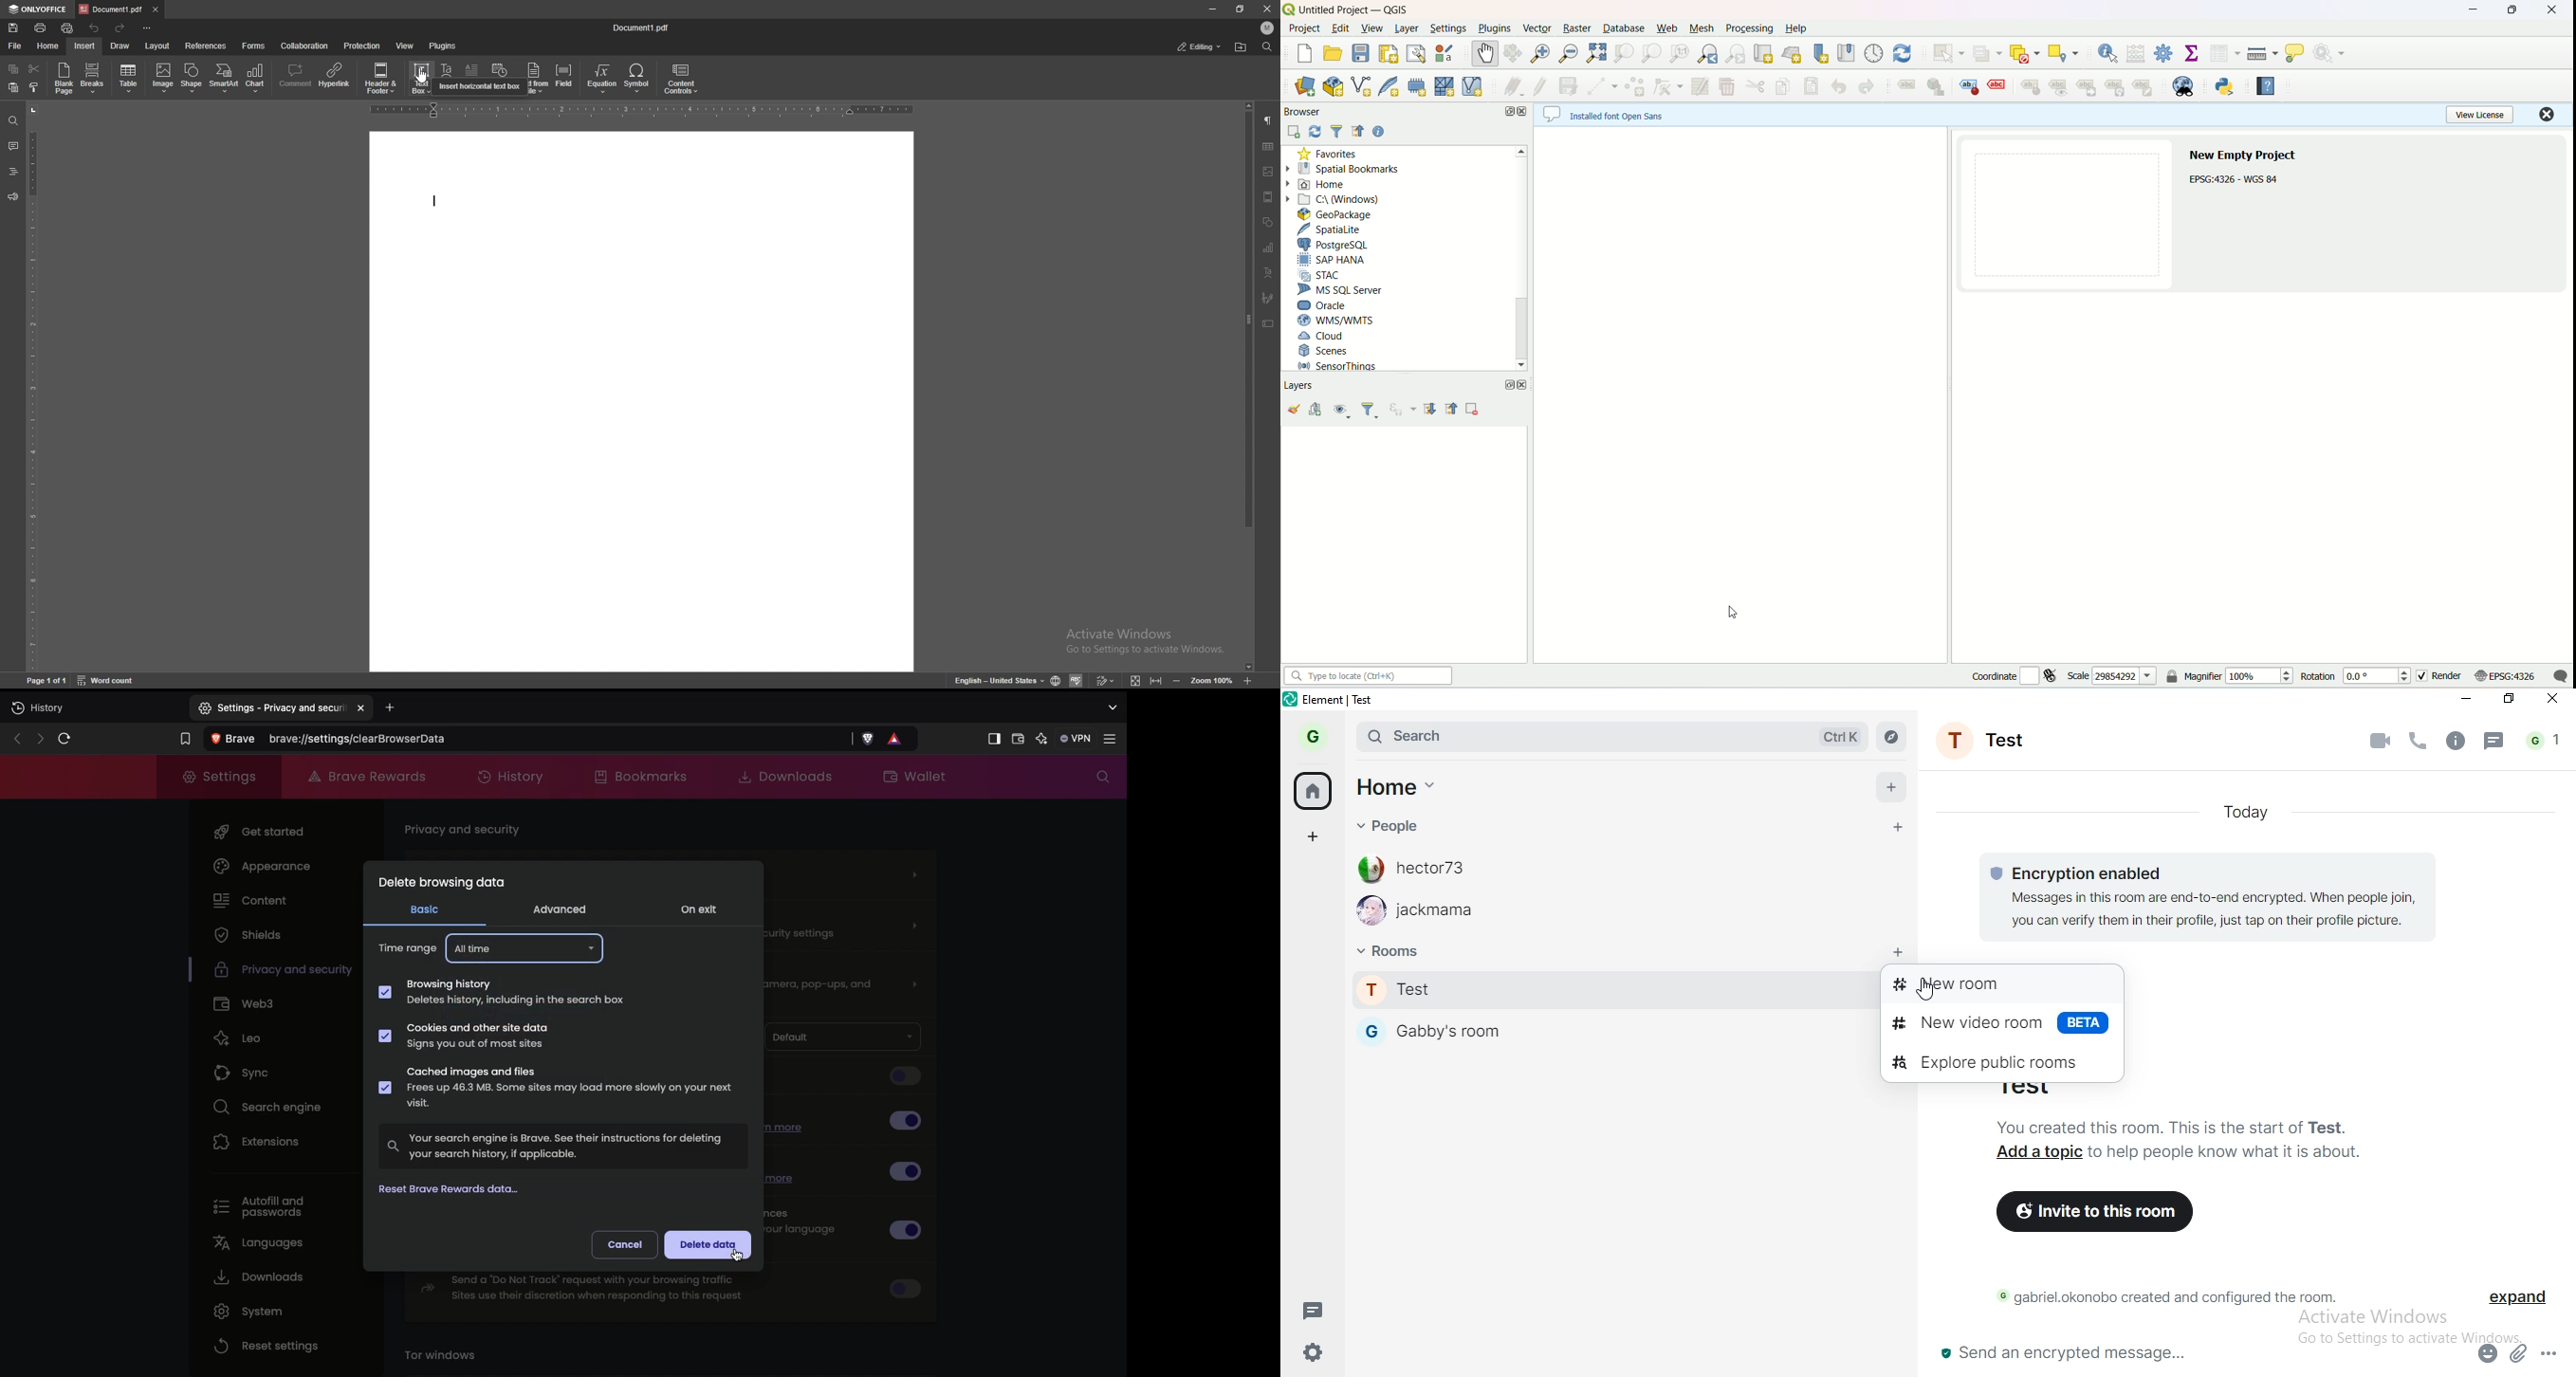 Image resolution: width=2576 pixels, height=1400 pixels. Describe the element at coordinates (12, 121) in the screenshot. I see `find` at that location.